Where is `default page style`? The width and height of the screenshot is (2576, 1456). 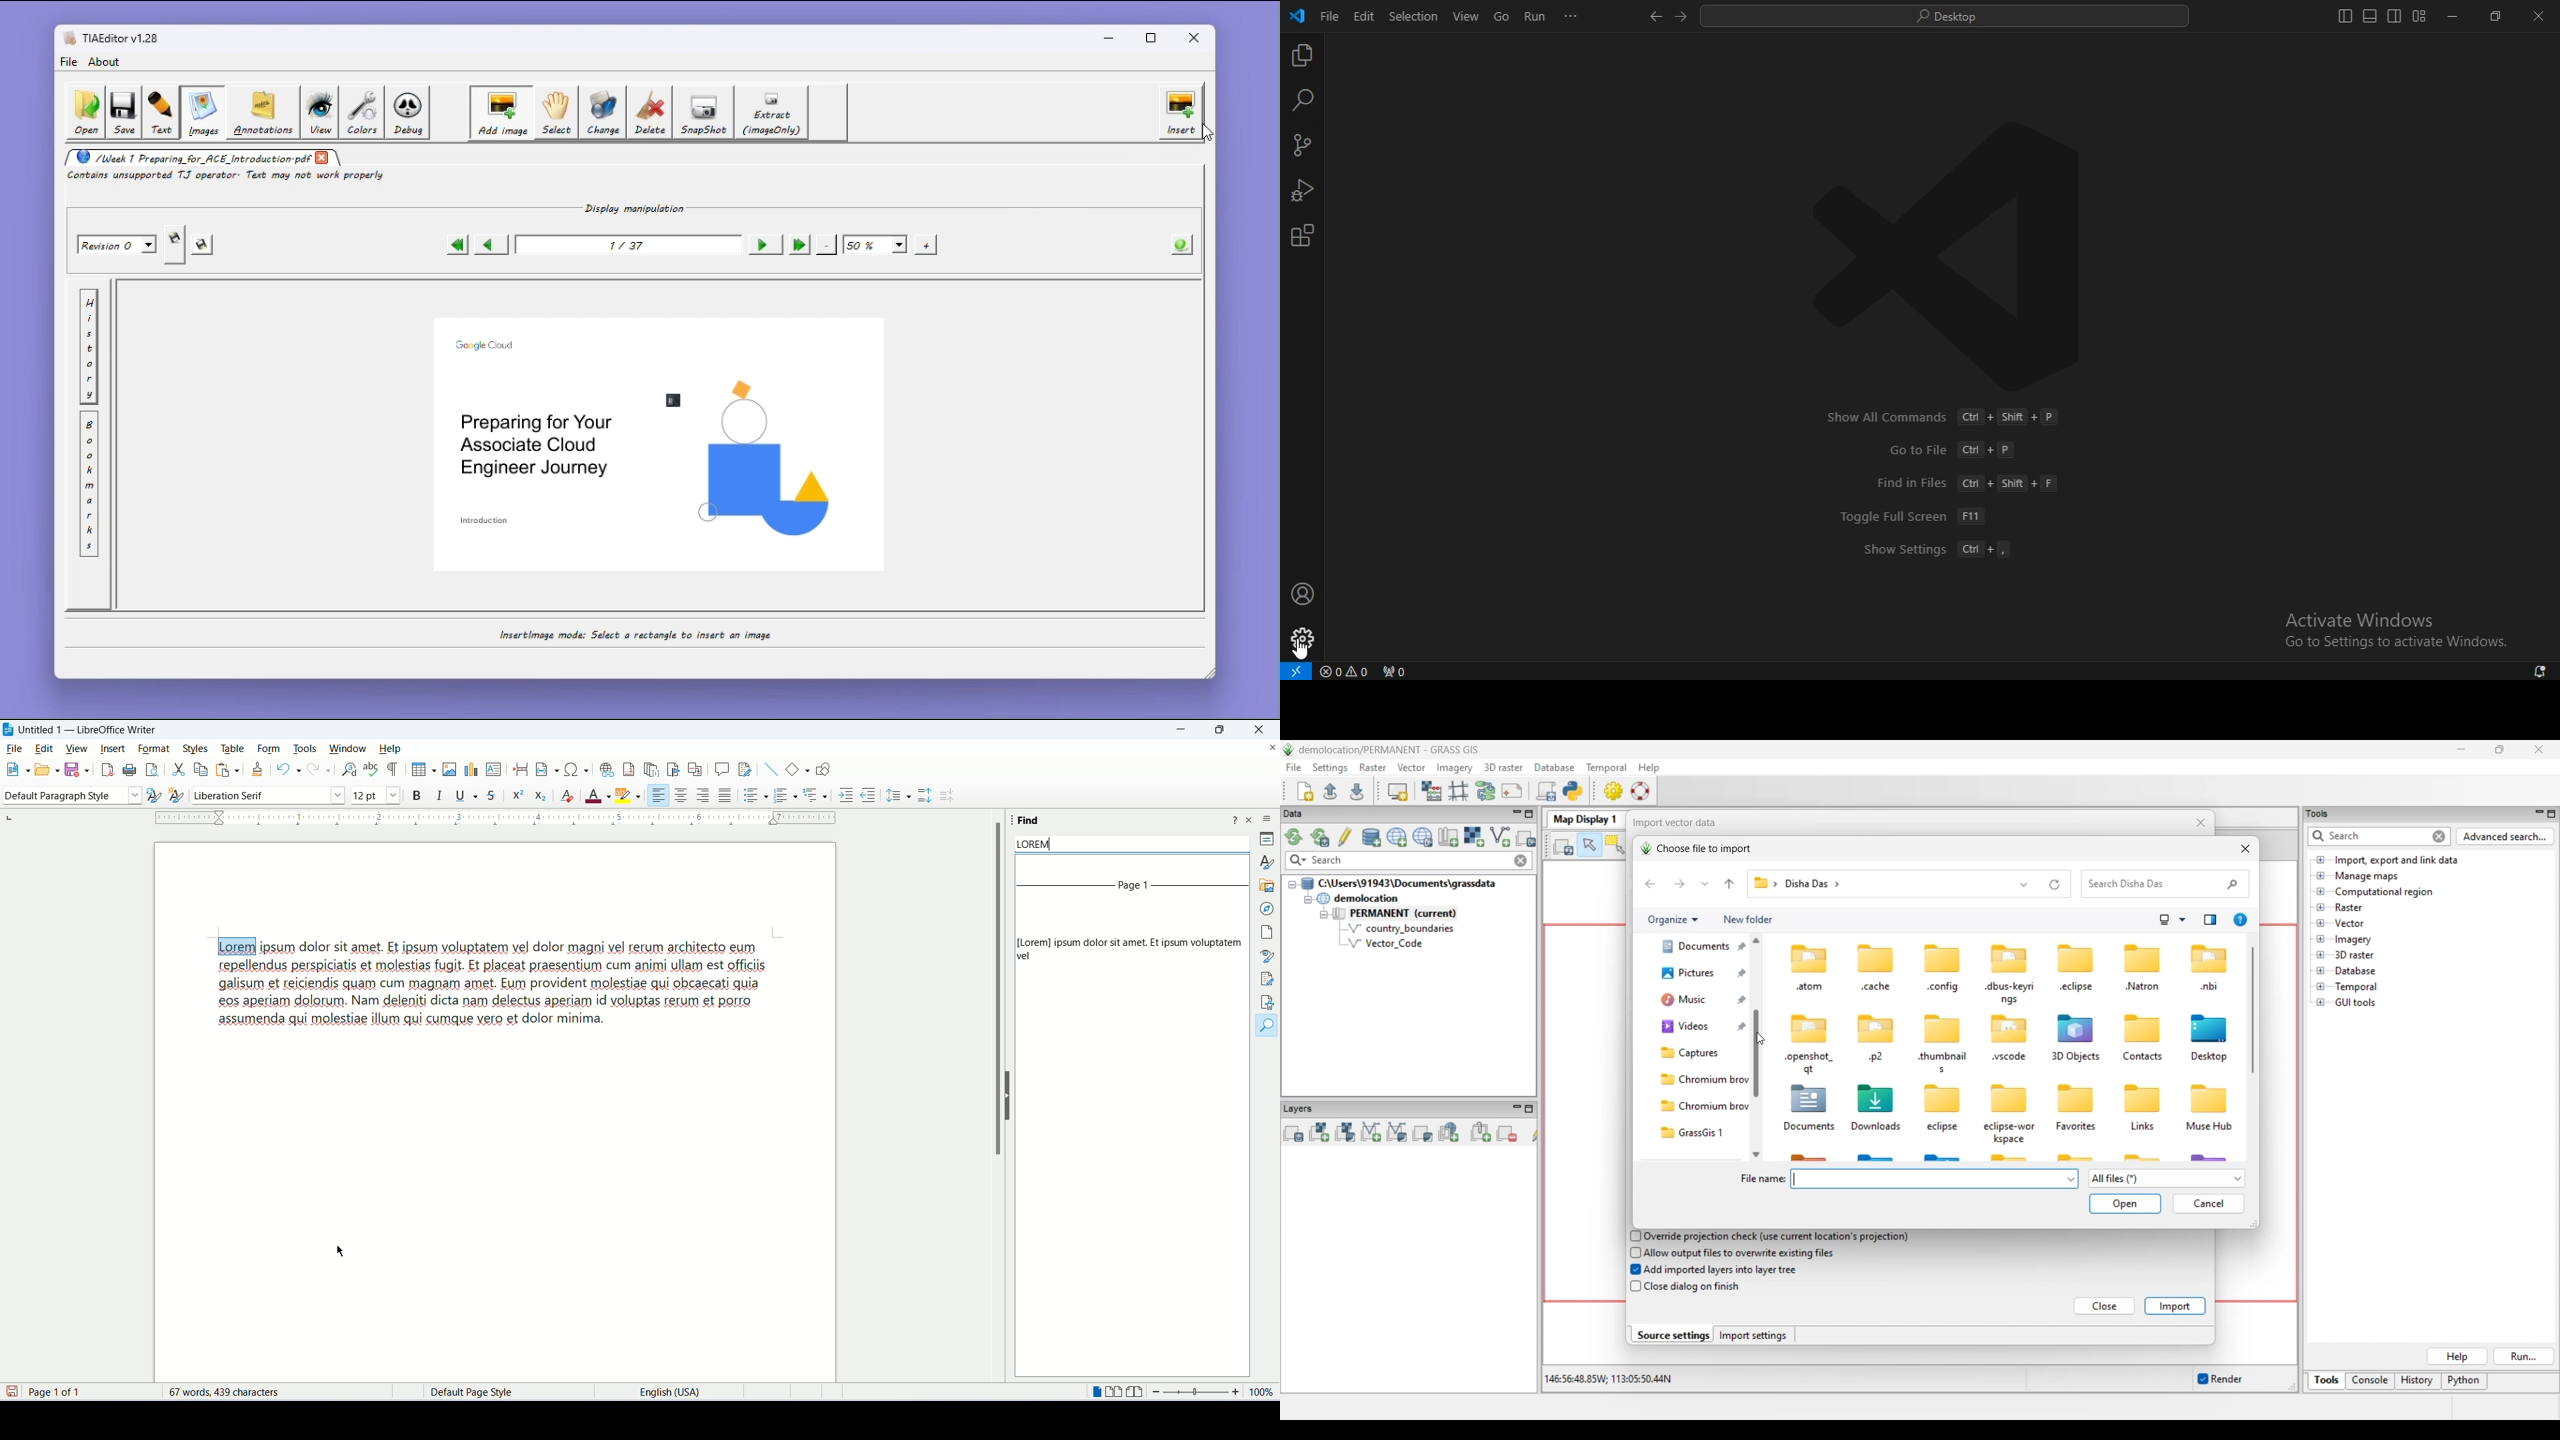
default page style is located at coordinates (477, 1392).